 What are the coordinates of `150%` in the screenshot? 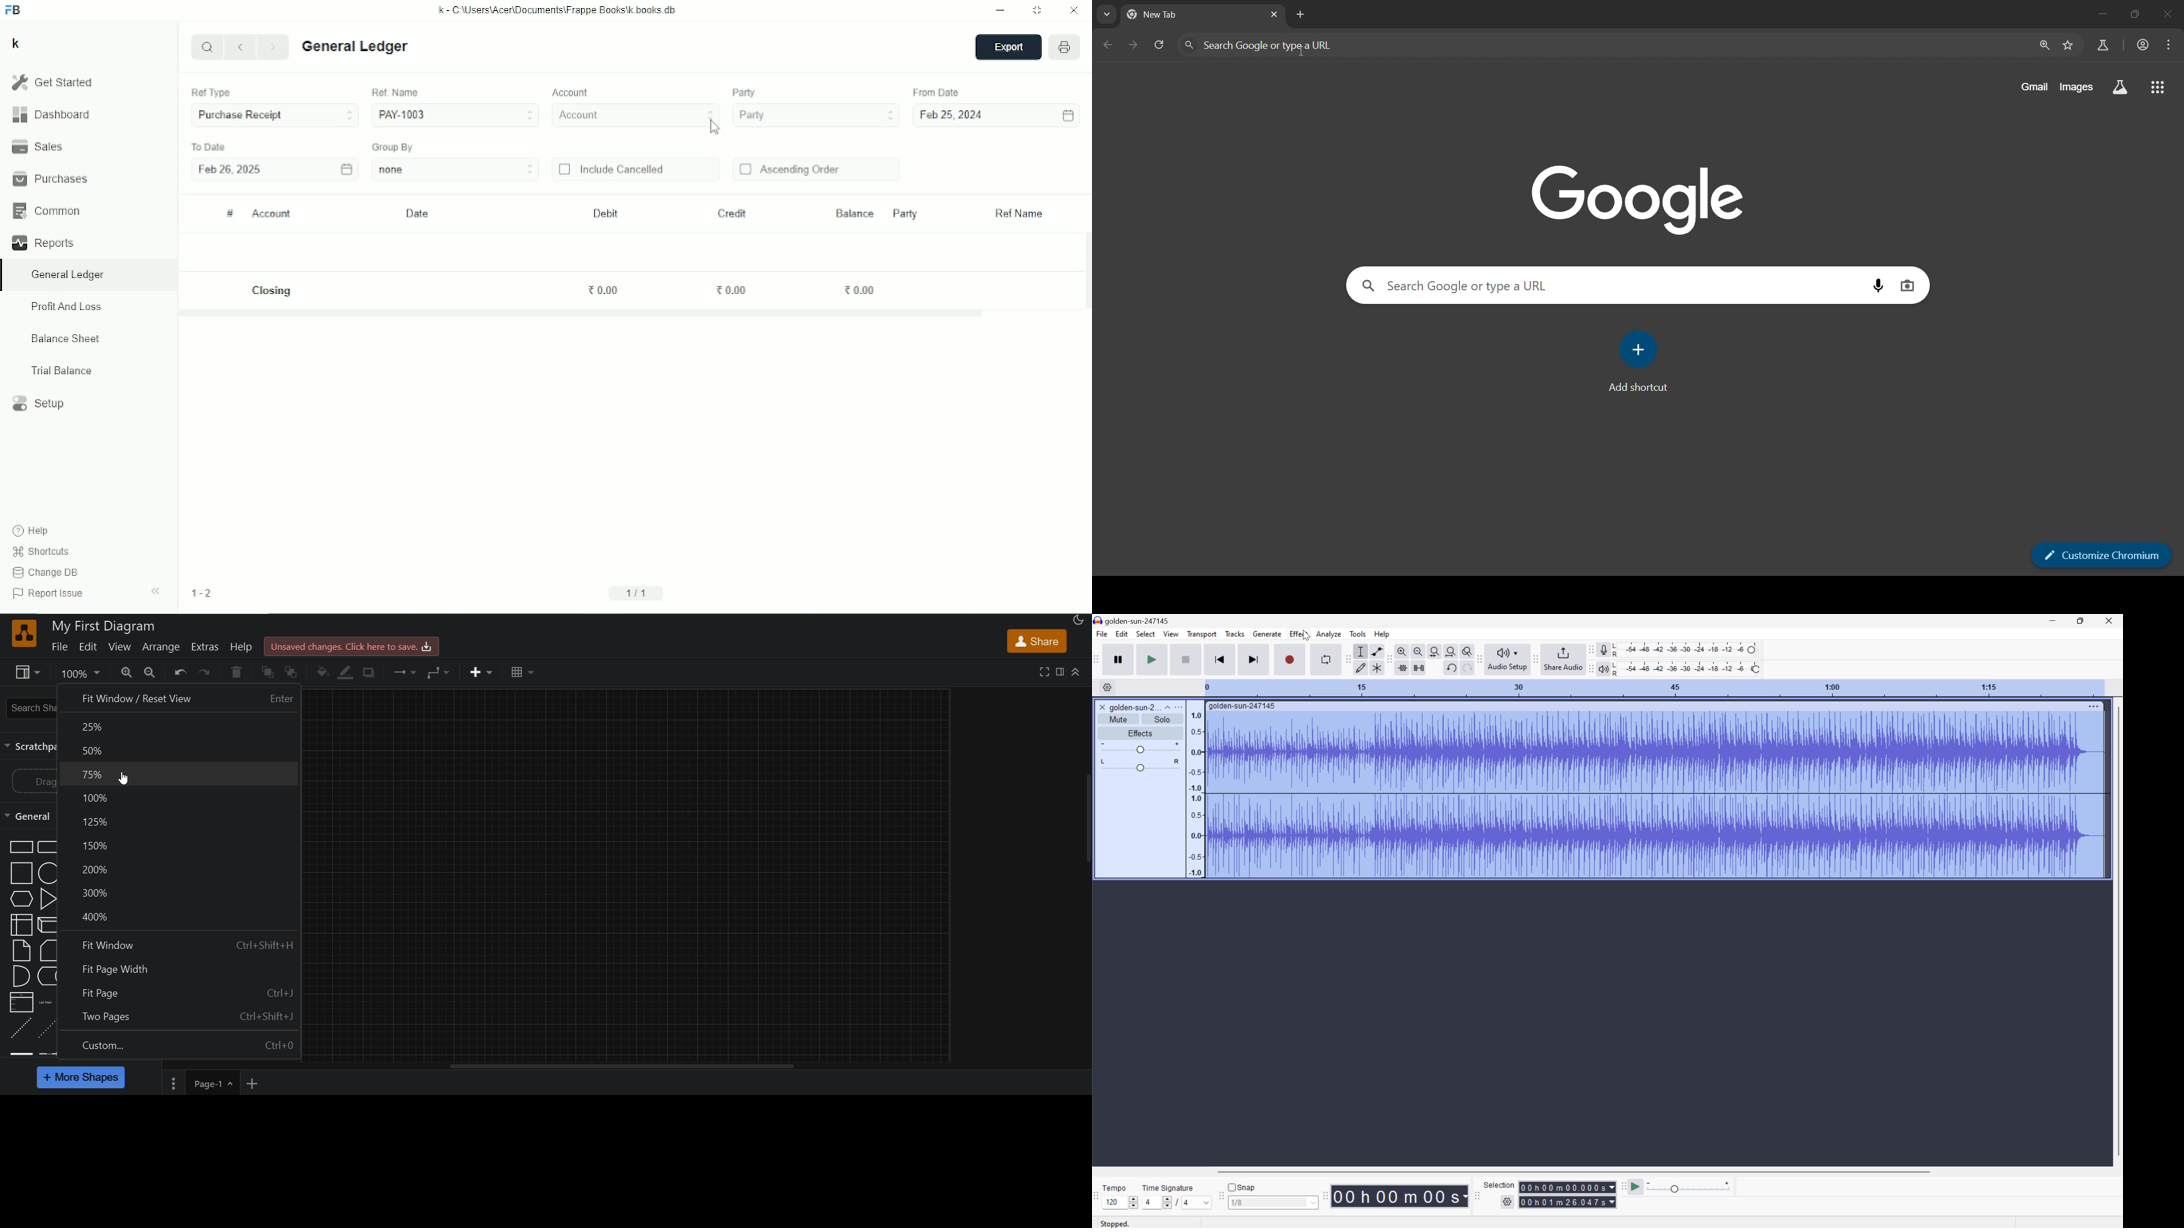 It's located at (181, 844).